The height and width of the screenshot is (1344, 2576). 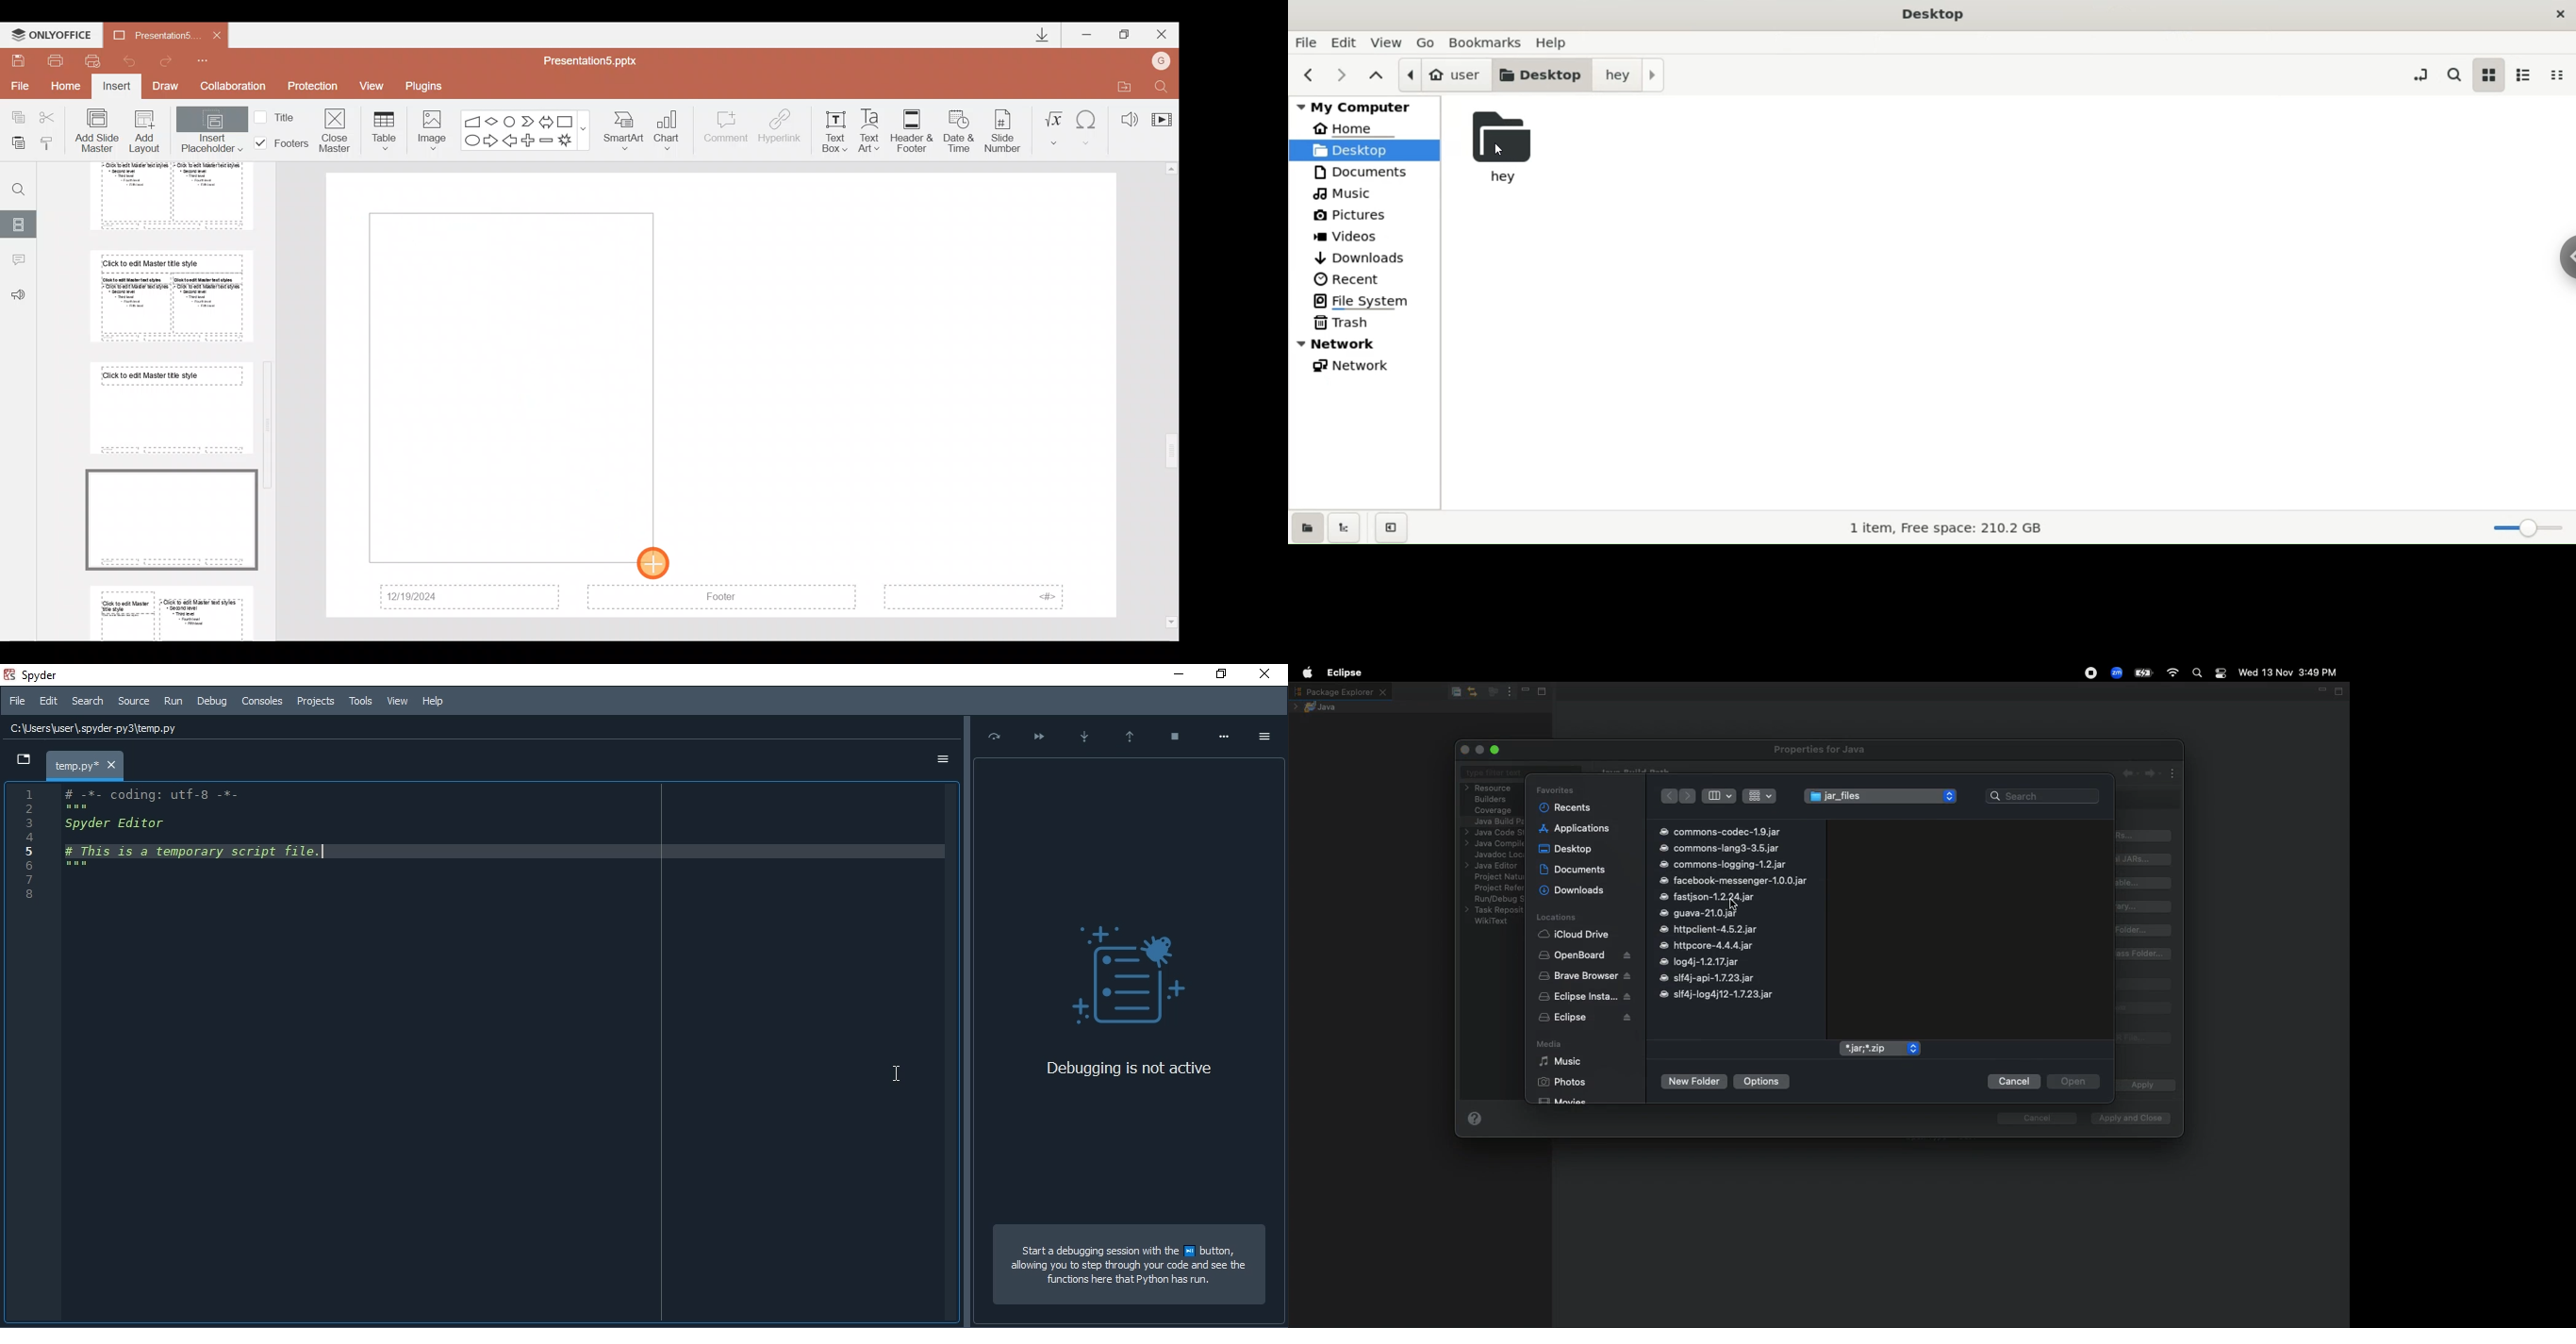 I want to click on Customize quick access toolbar, so click(x=211, y=60).